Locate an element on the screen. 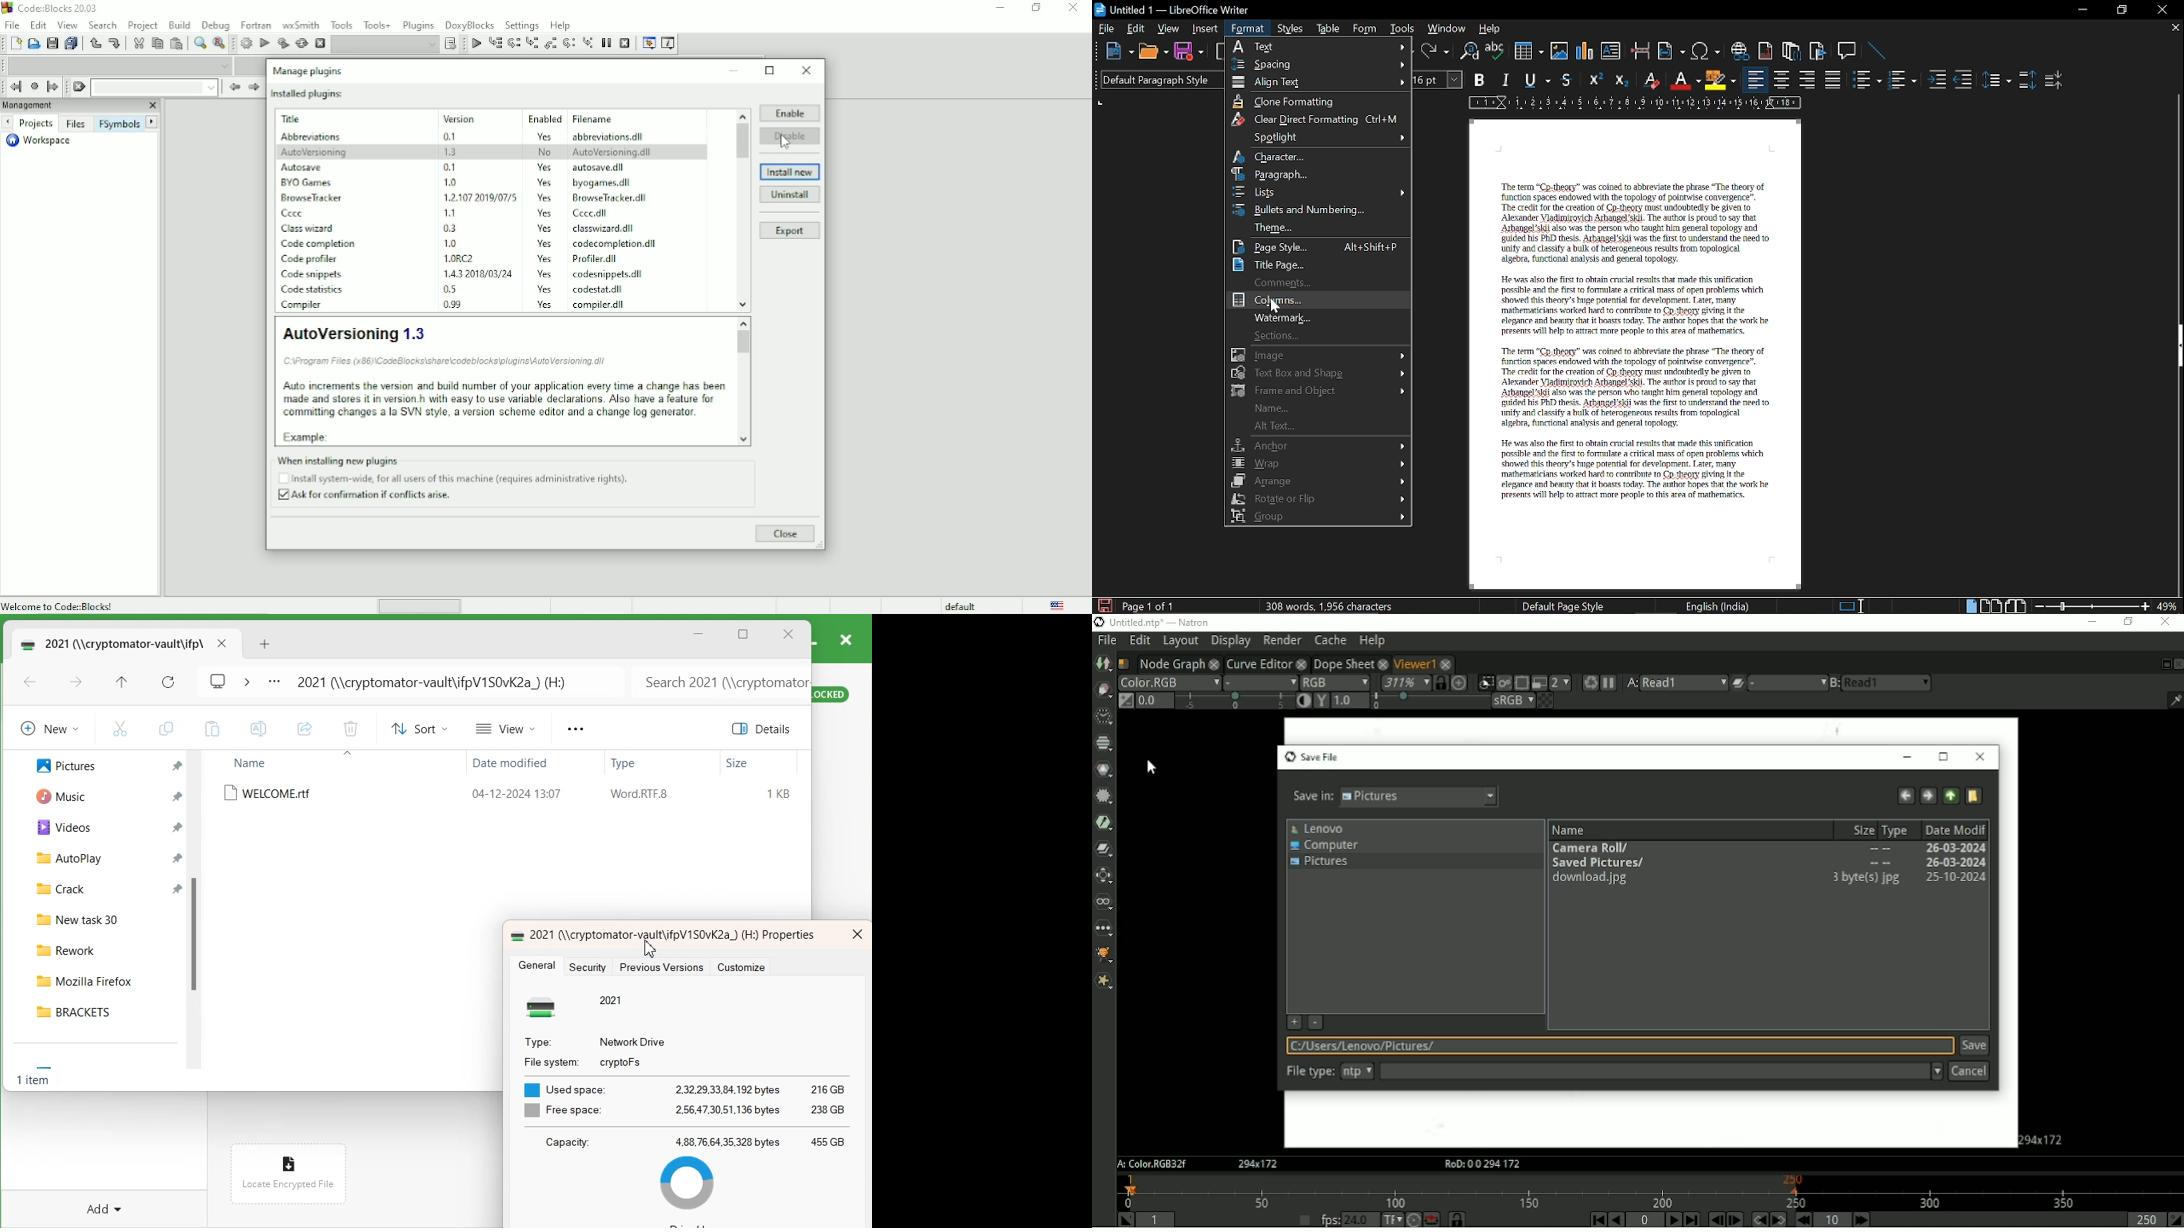  Stop debugger is located at coordinates (625, 43).